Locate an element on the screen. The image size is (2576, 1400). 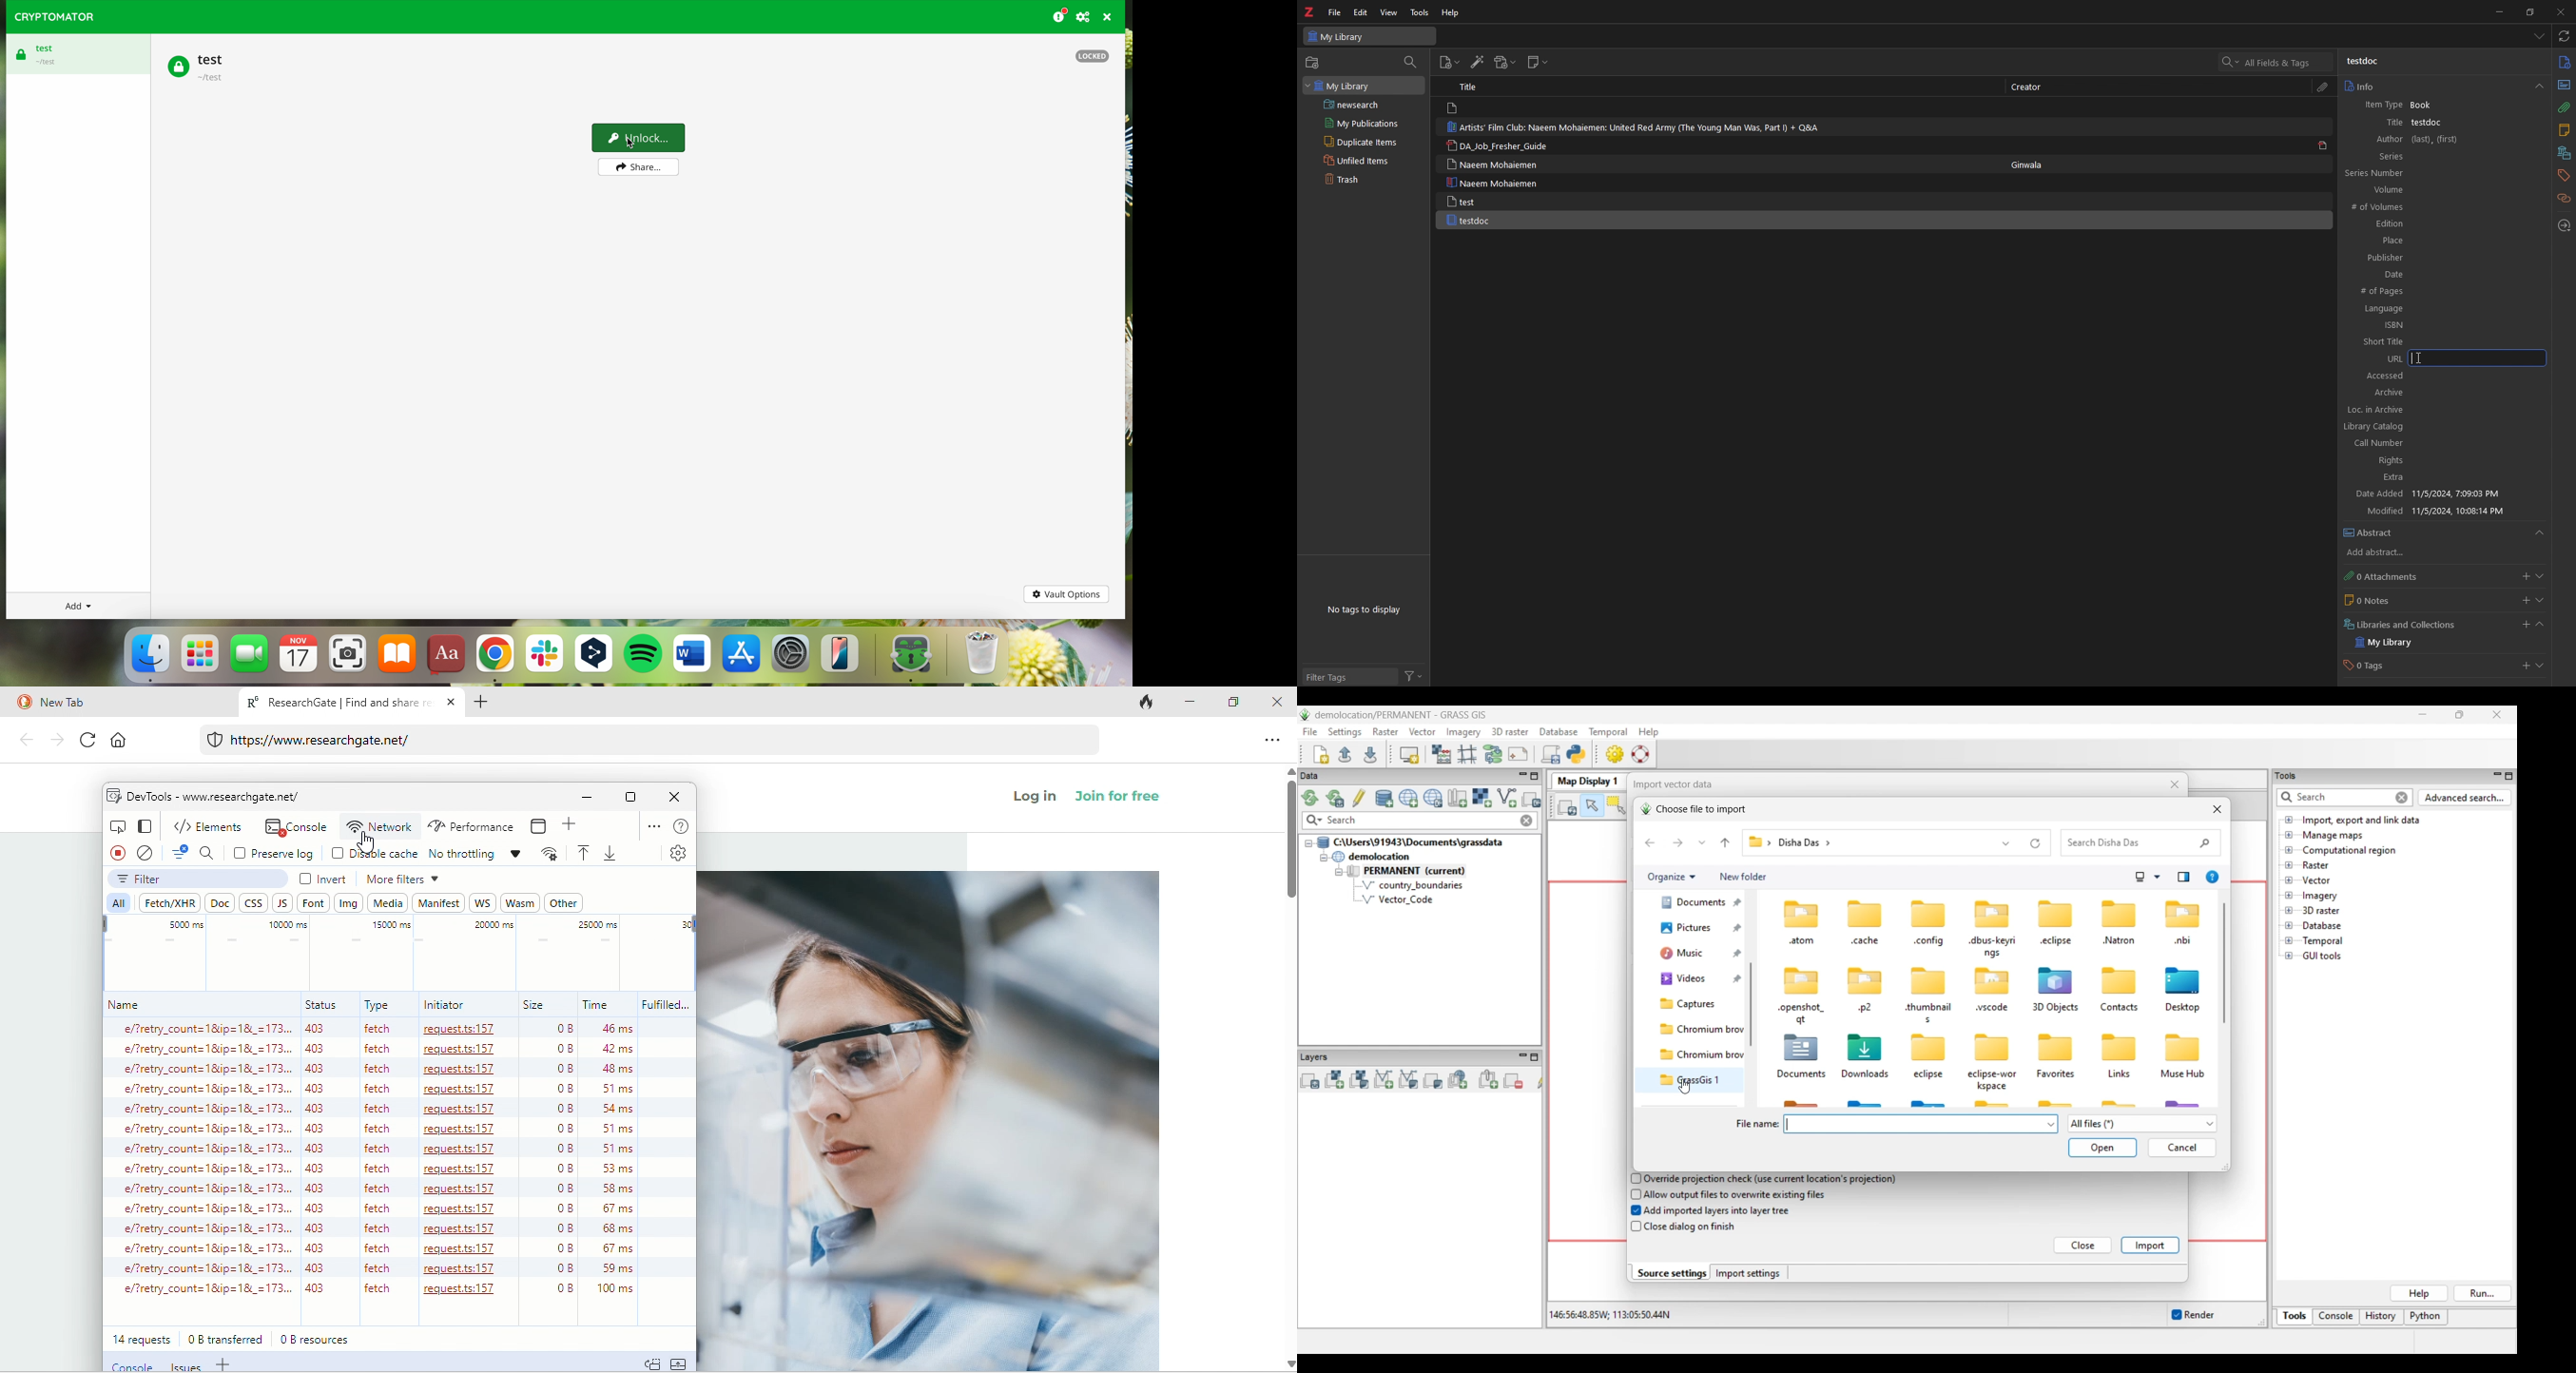
close is located at coordinates (2561, 11).